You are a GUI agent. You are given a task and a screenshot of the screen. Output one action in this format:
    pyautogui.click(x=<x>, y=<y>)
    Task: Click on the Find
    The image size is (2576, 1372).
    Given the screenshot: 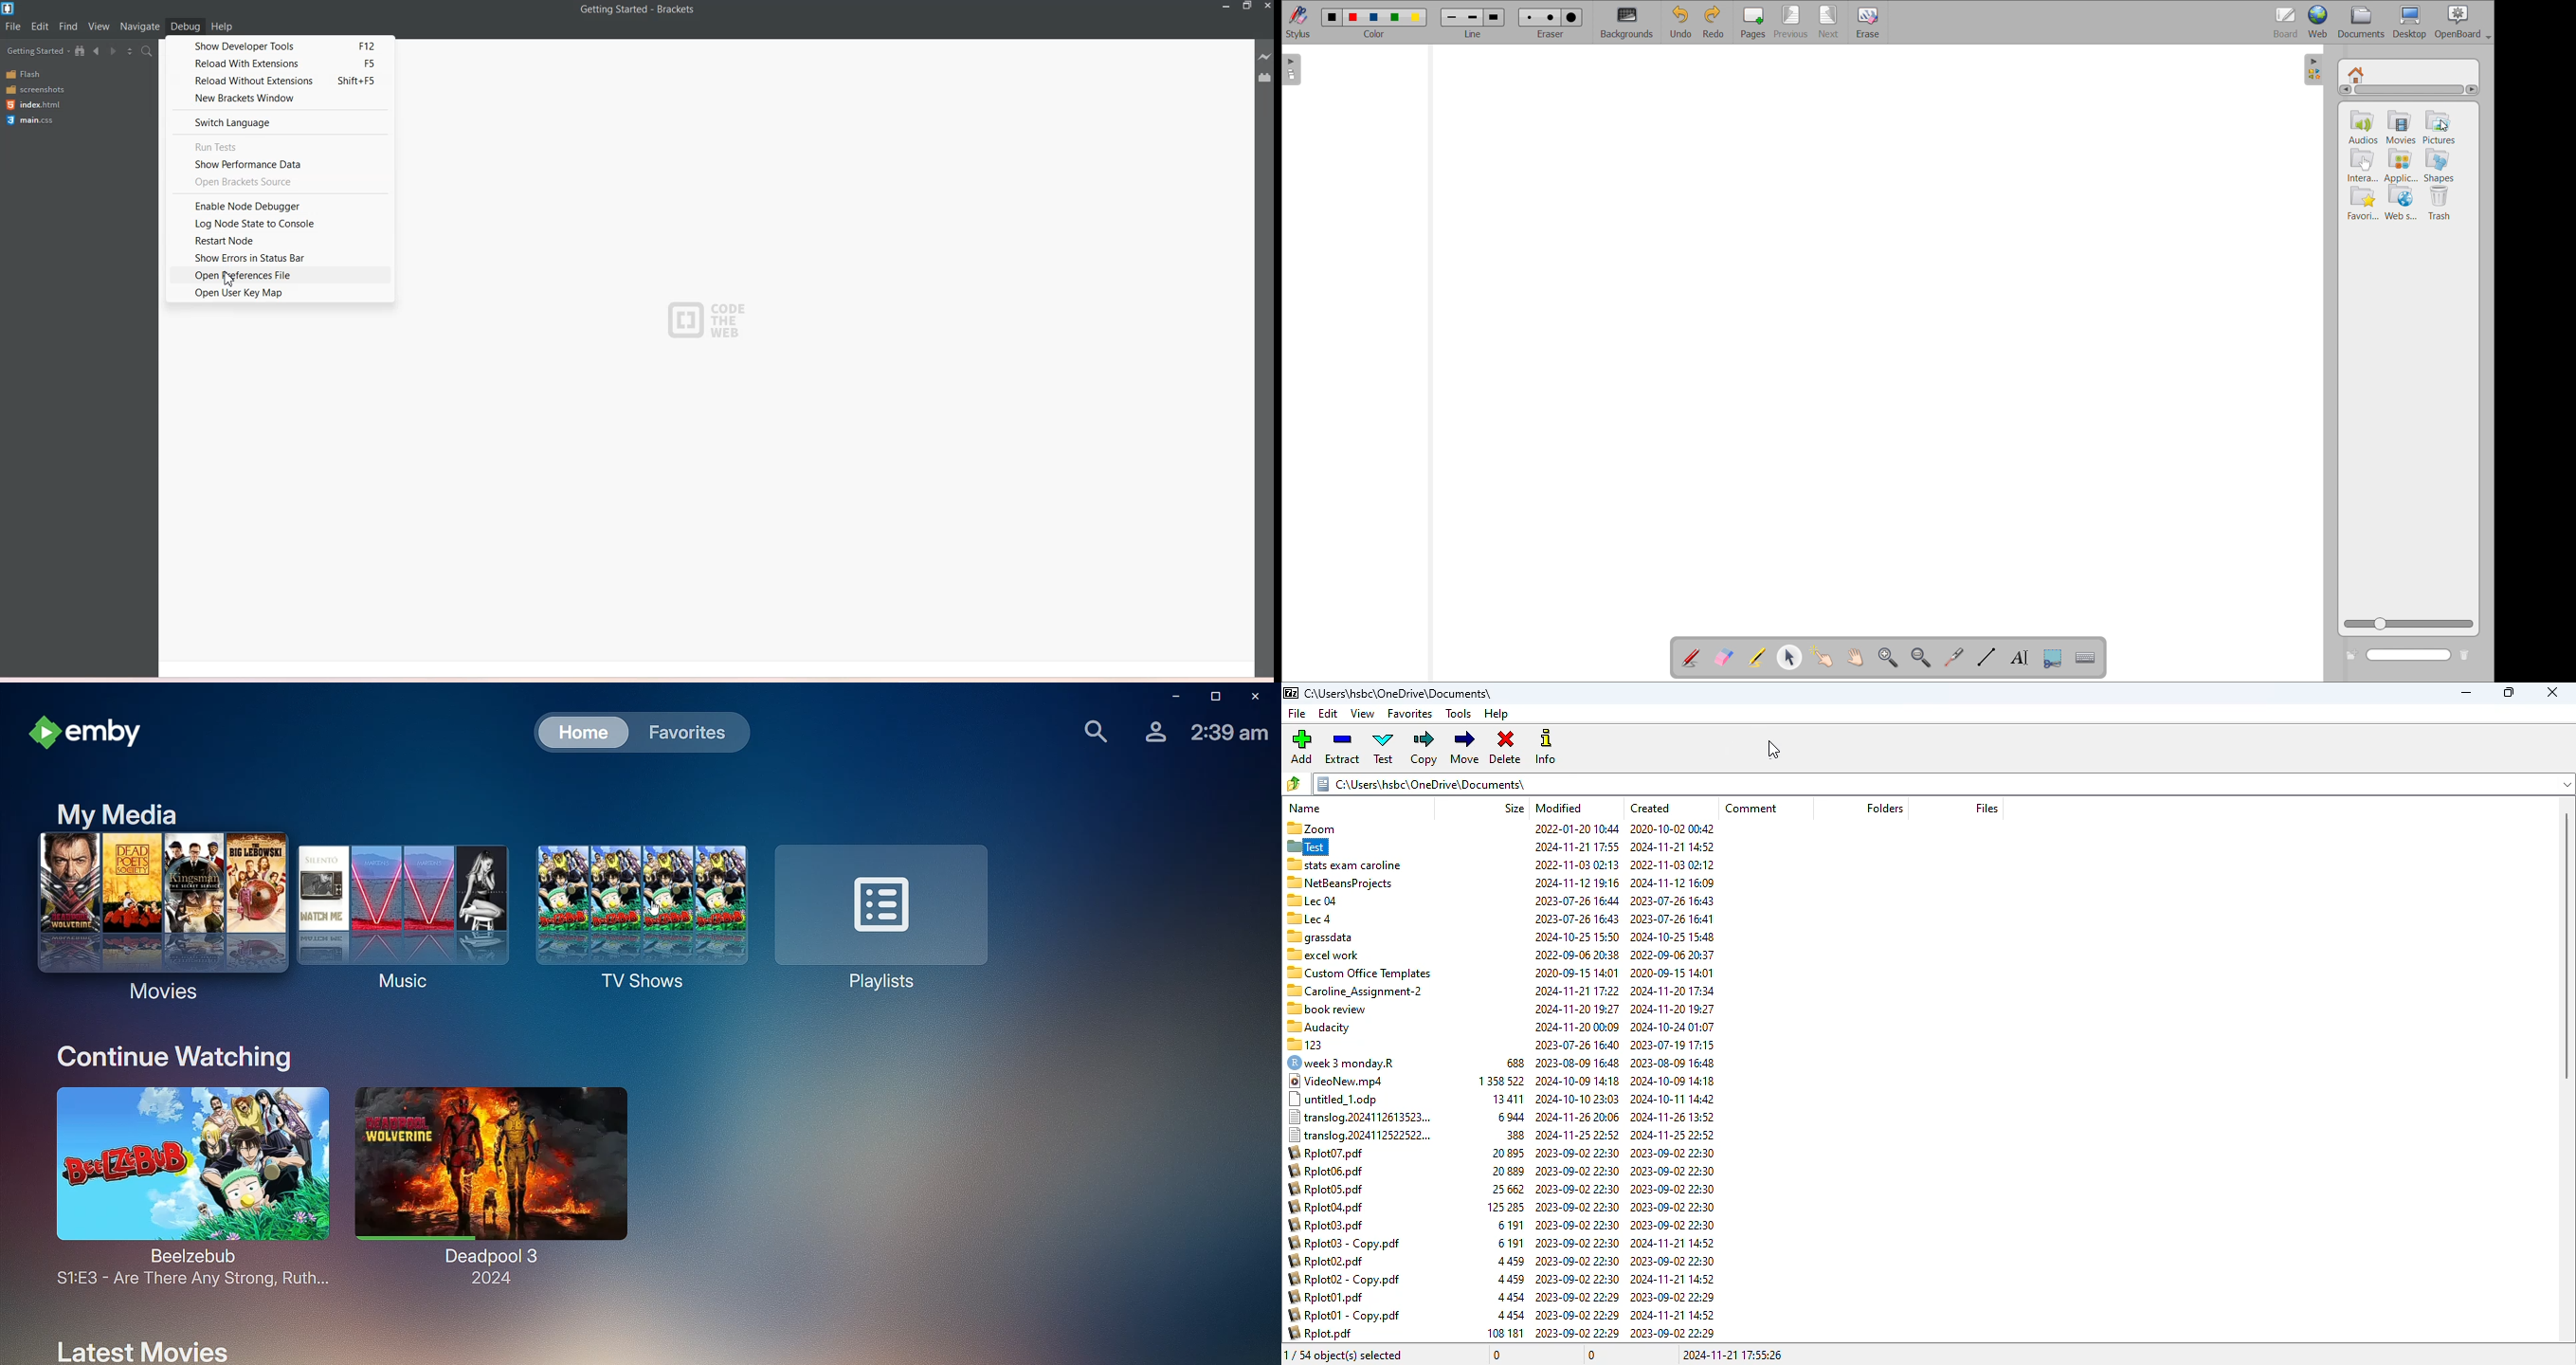 What is the action you would take?
    pyautogui.click(x=1087, y=732)
    